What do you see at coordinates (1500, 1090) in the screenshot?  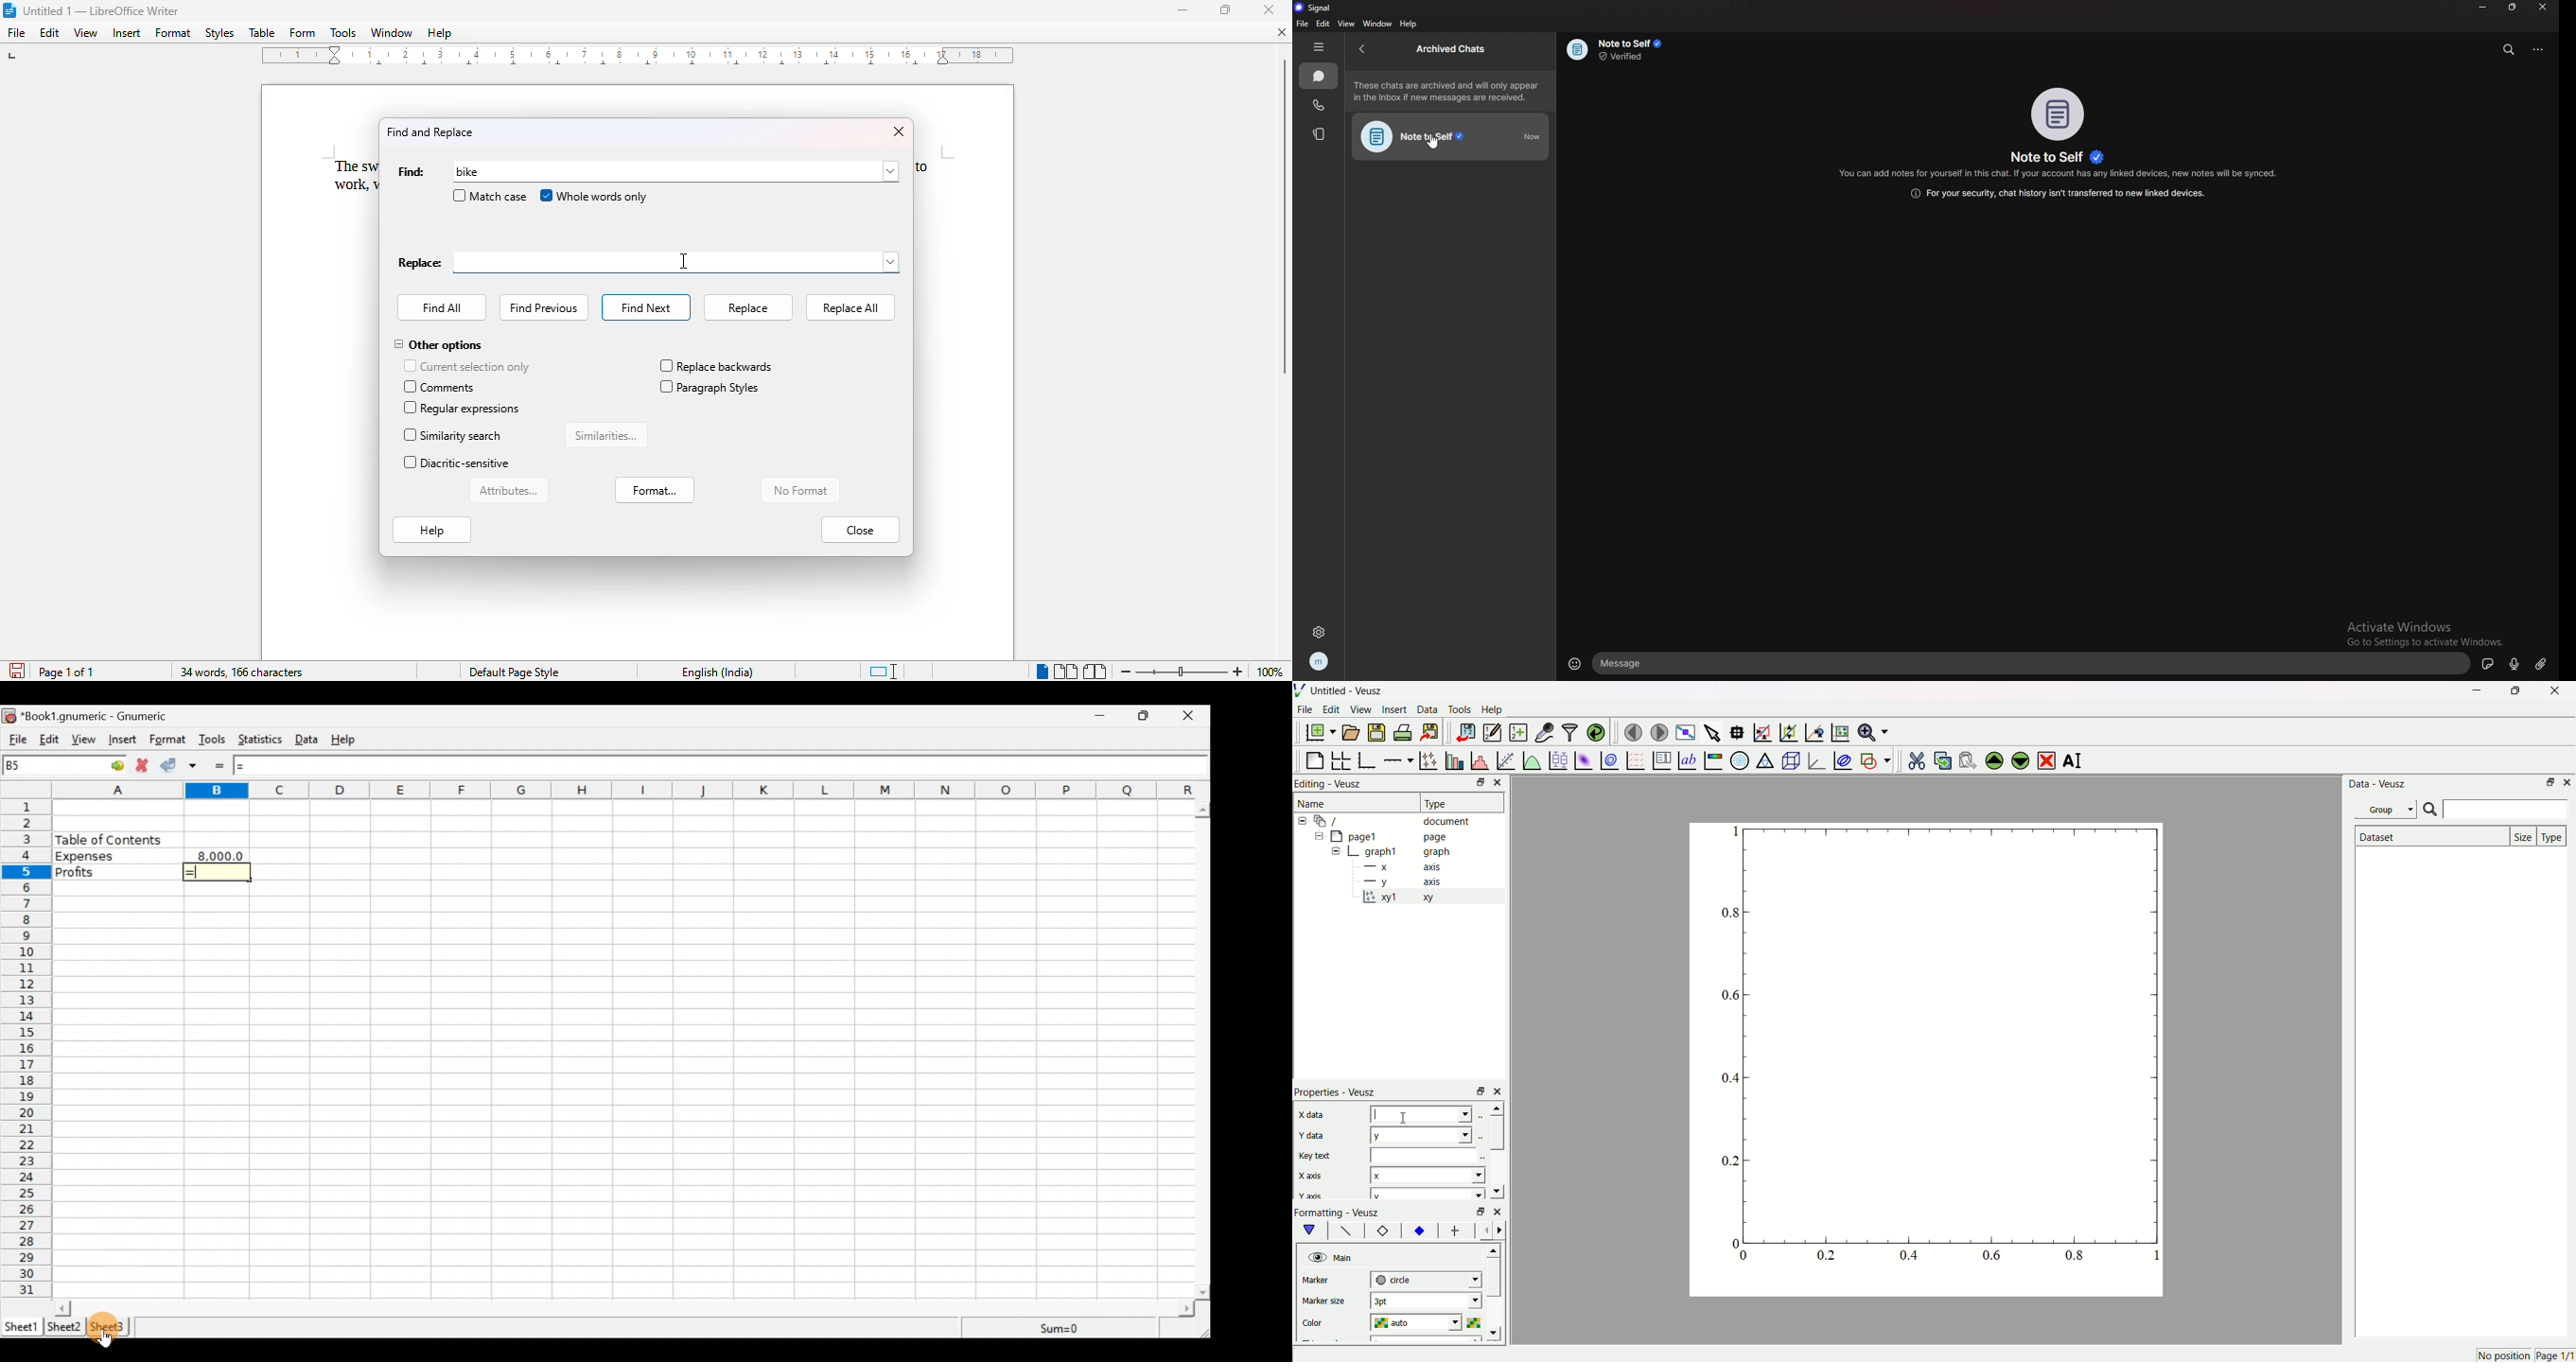 I see `close` at bounding box center [1500, 1090].